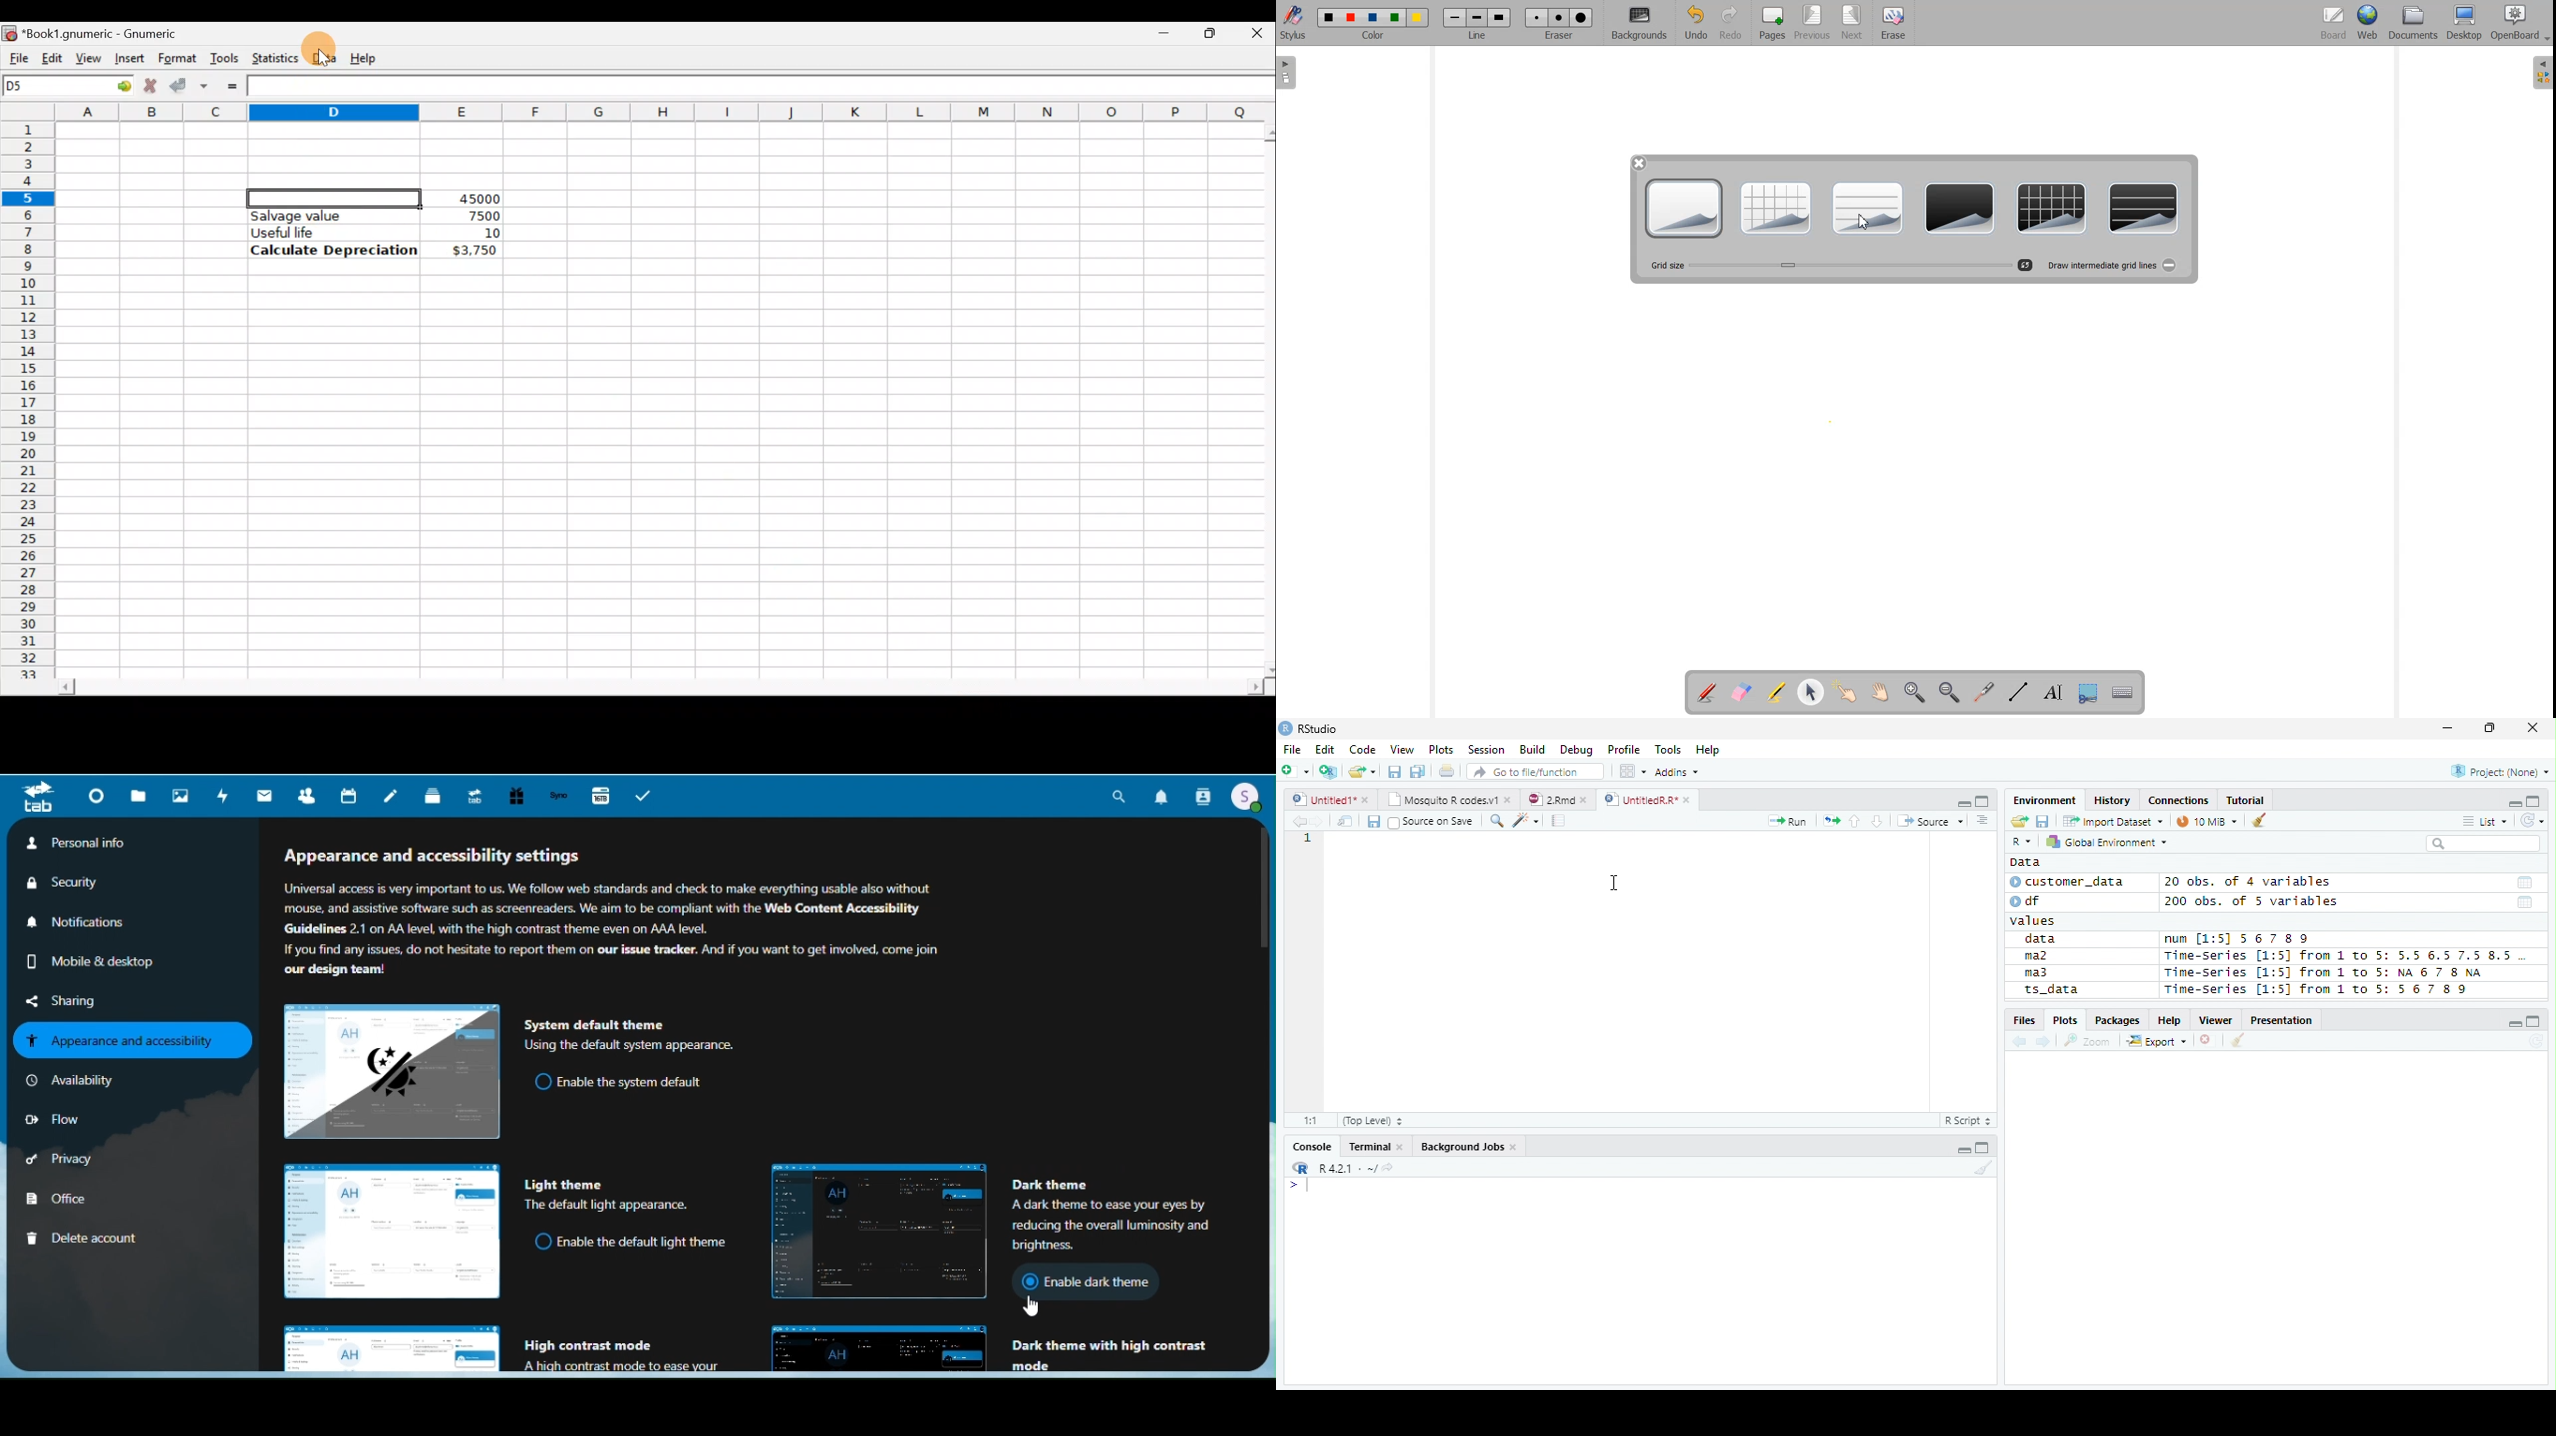 Image resolution: width=2576 pixels, height=1456 pixels. What do you see at coordinates (2071, 882) in the screenshot?
I see `customer_data` at bounding box center [2071, 882].